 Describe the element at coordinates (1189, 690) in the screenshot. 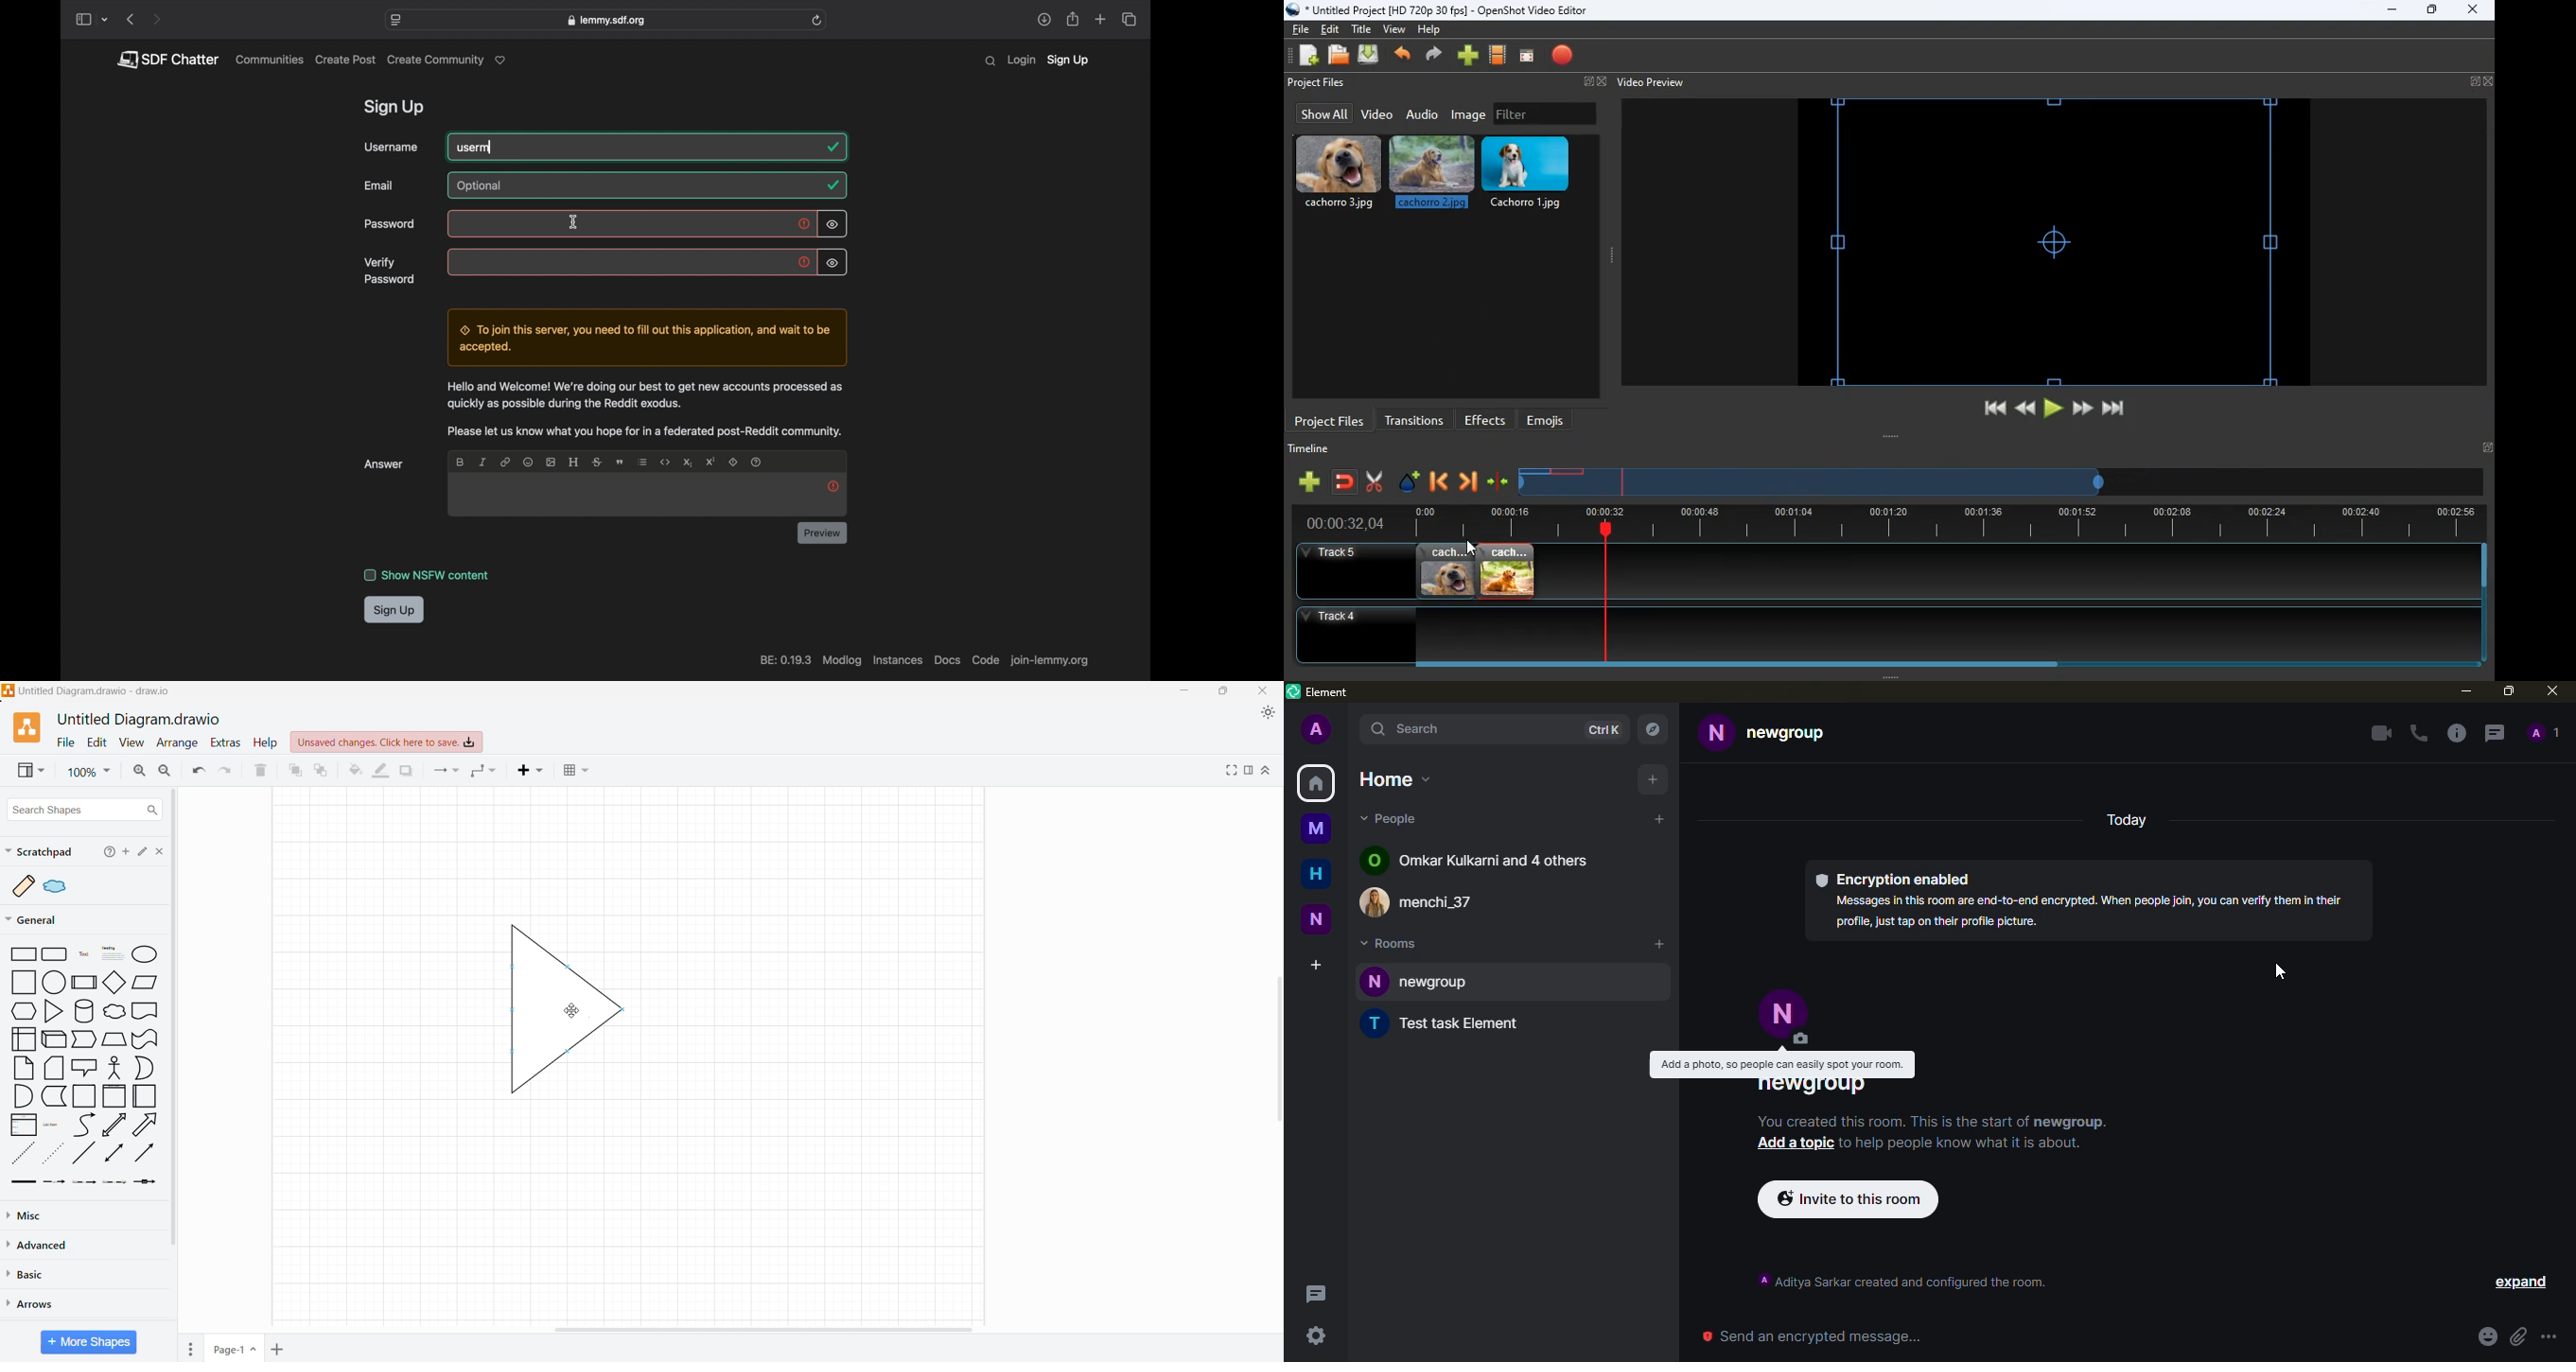

I see `Minimize` at that location.